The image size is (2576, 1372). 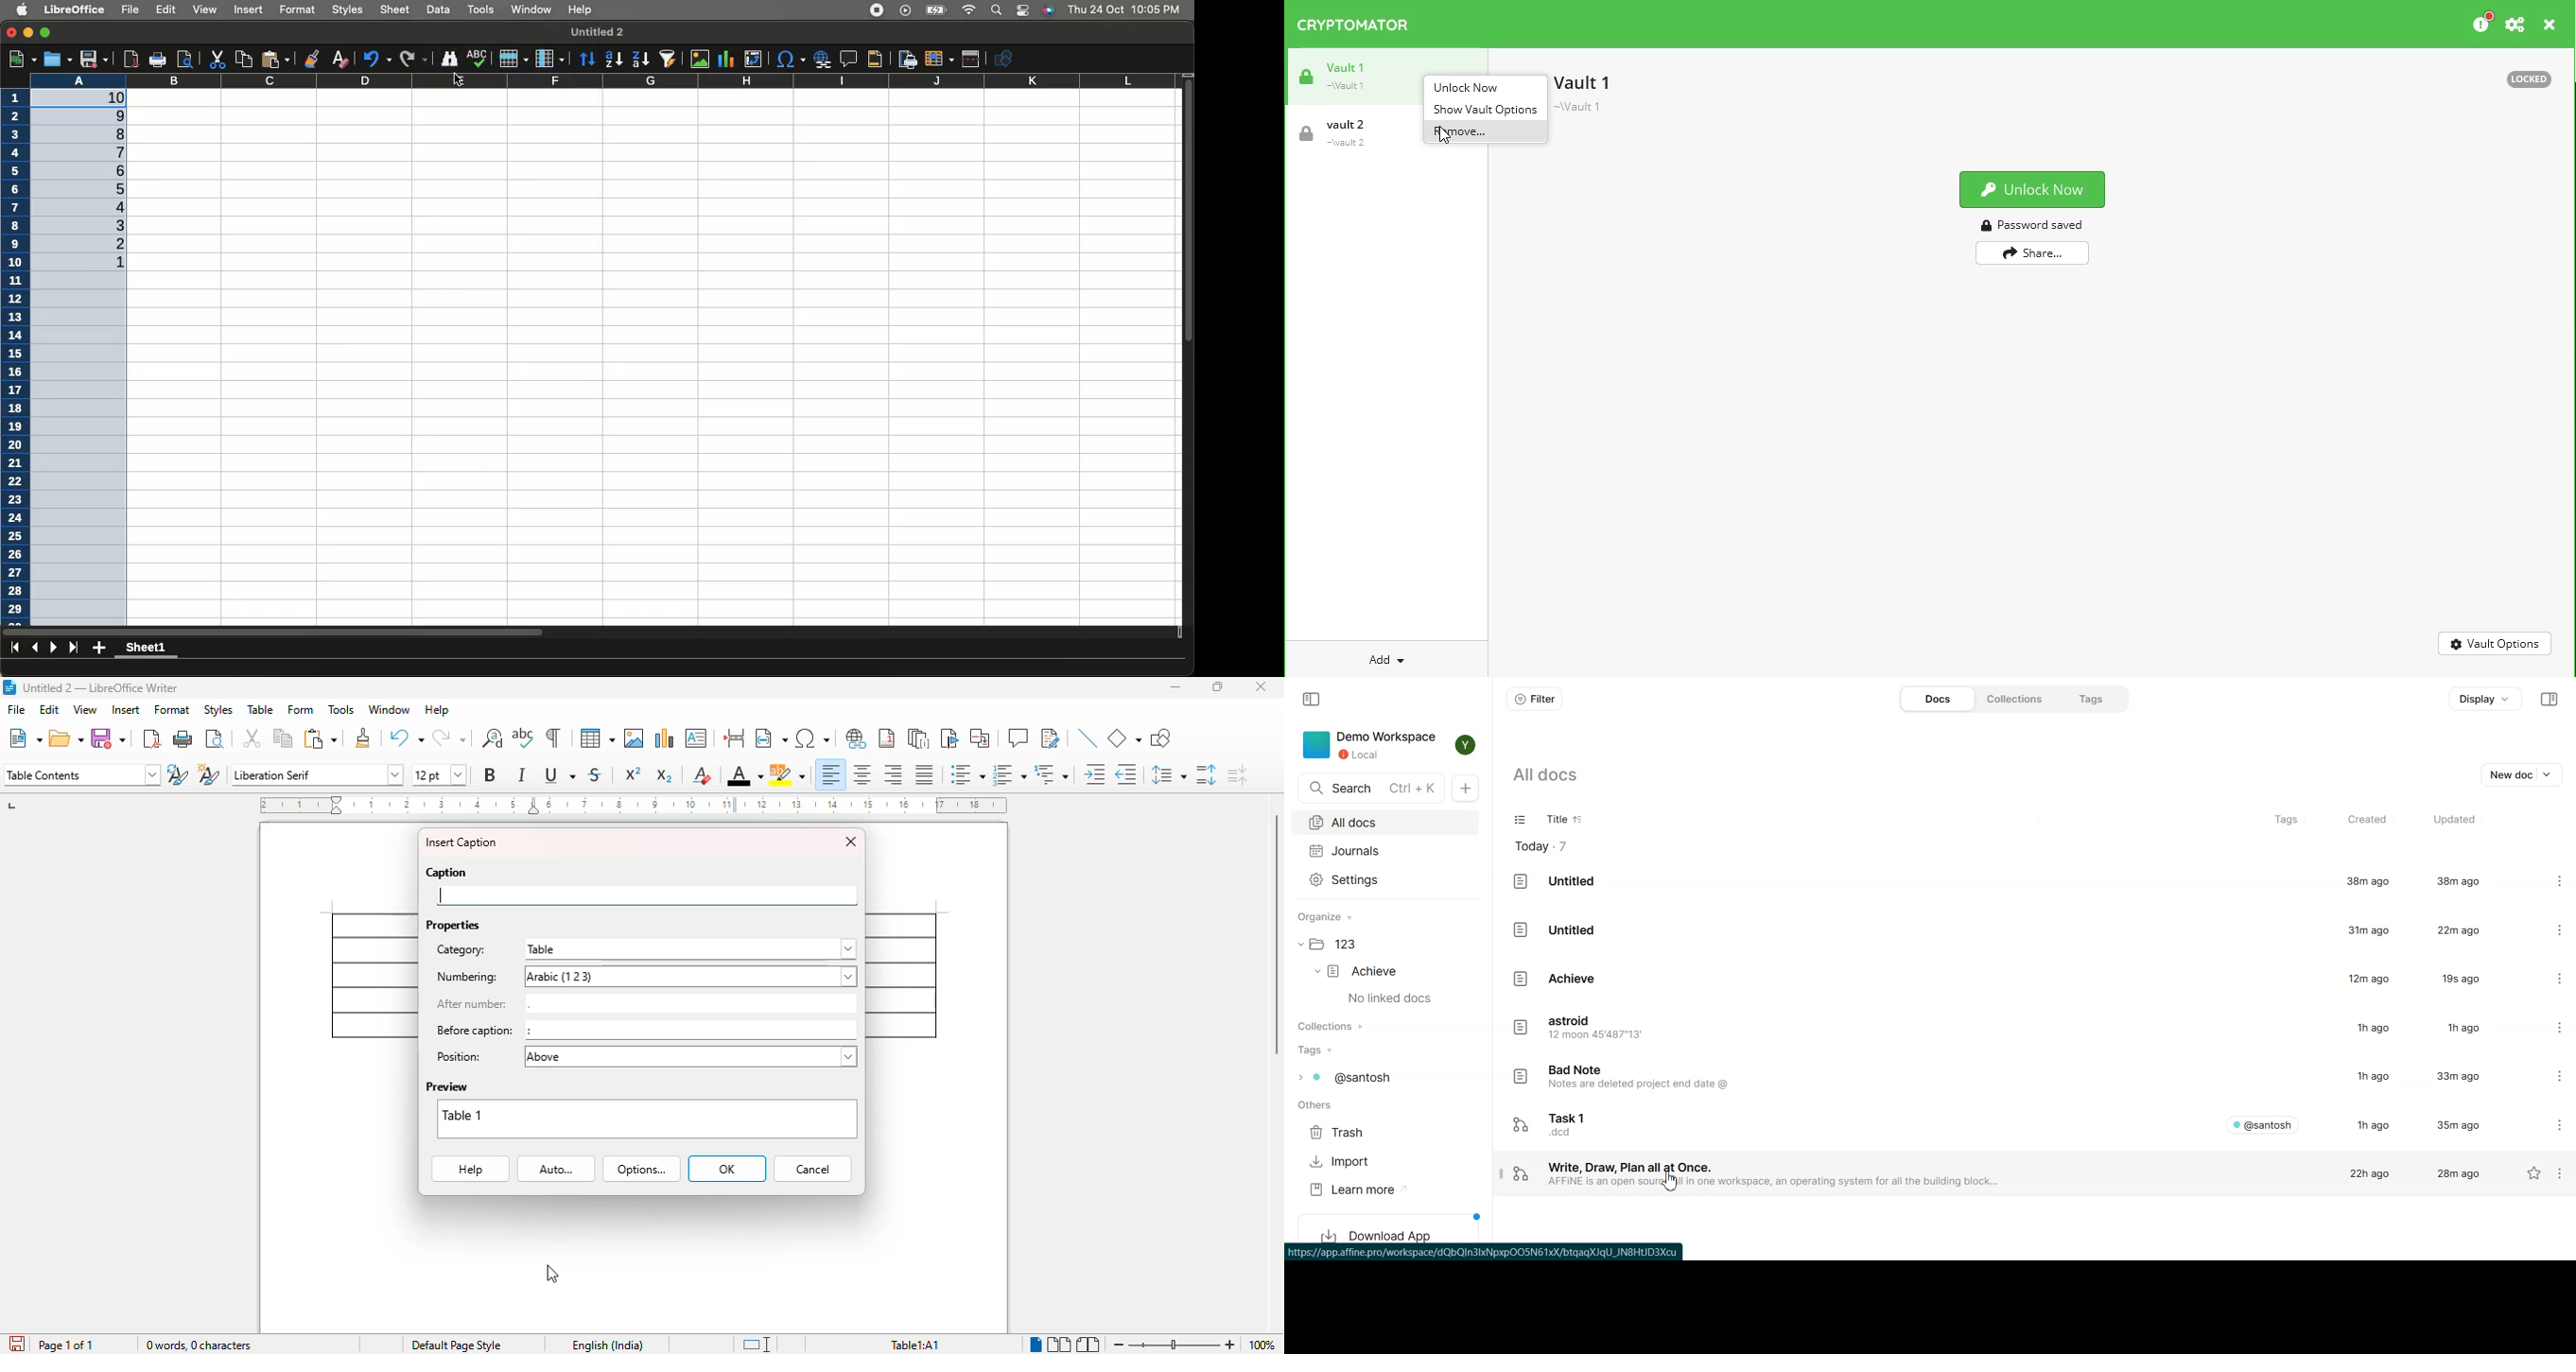 I want to click on Split window, so click(x=972, y=59).